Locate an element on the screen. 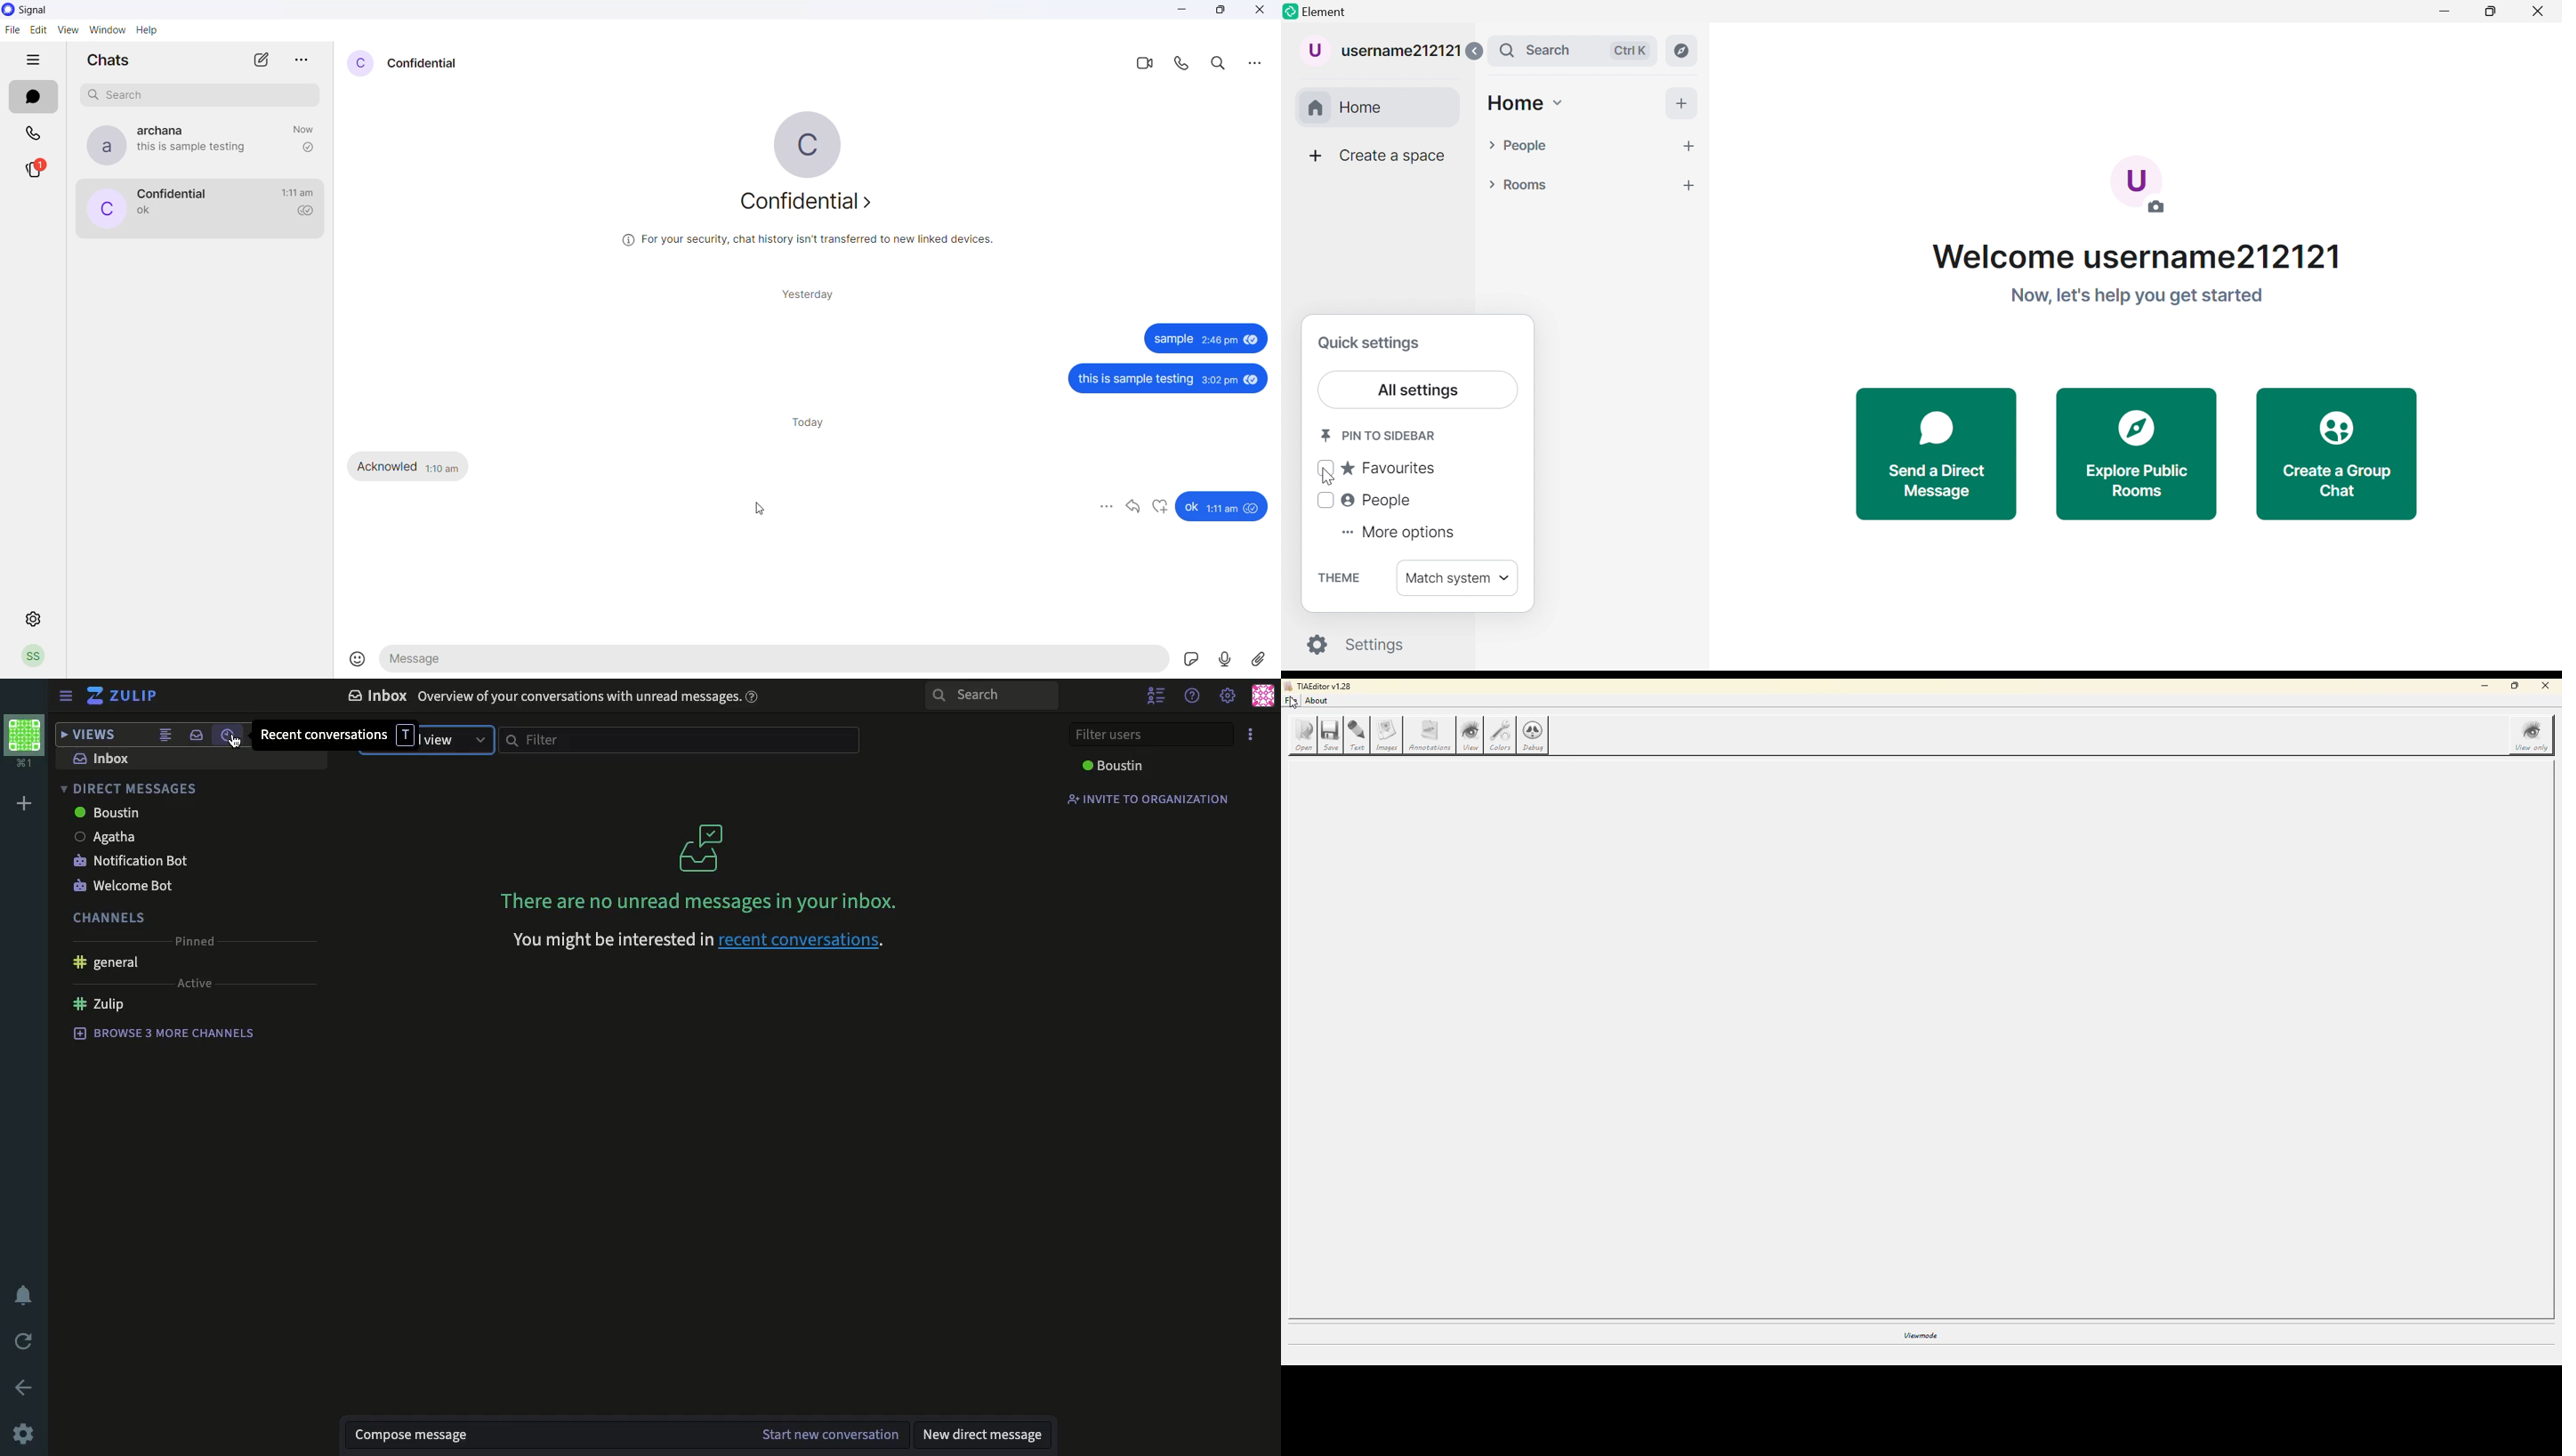  filter is located at coordinates (678, 740).